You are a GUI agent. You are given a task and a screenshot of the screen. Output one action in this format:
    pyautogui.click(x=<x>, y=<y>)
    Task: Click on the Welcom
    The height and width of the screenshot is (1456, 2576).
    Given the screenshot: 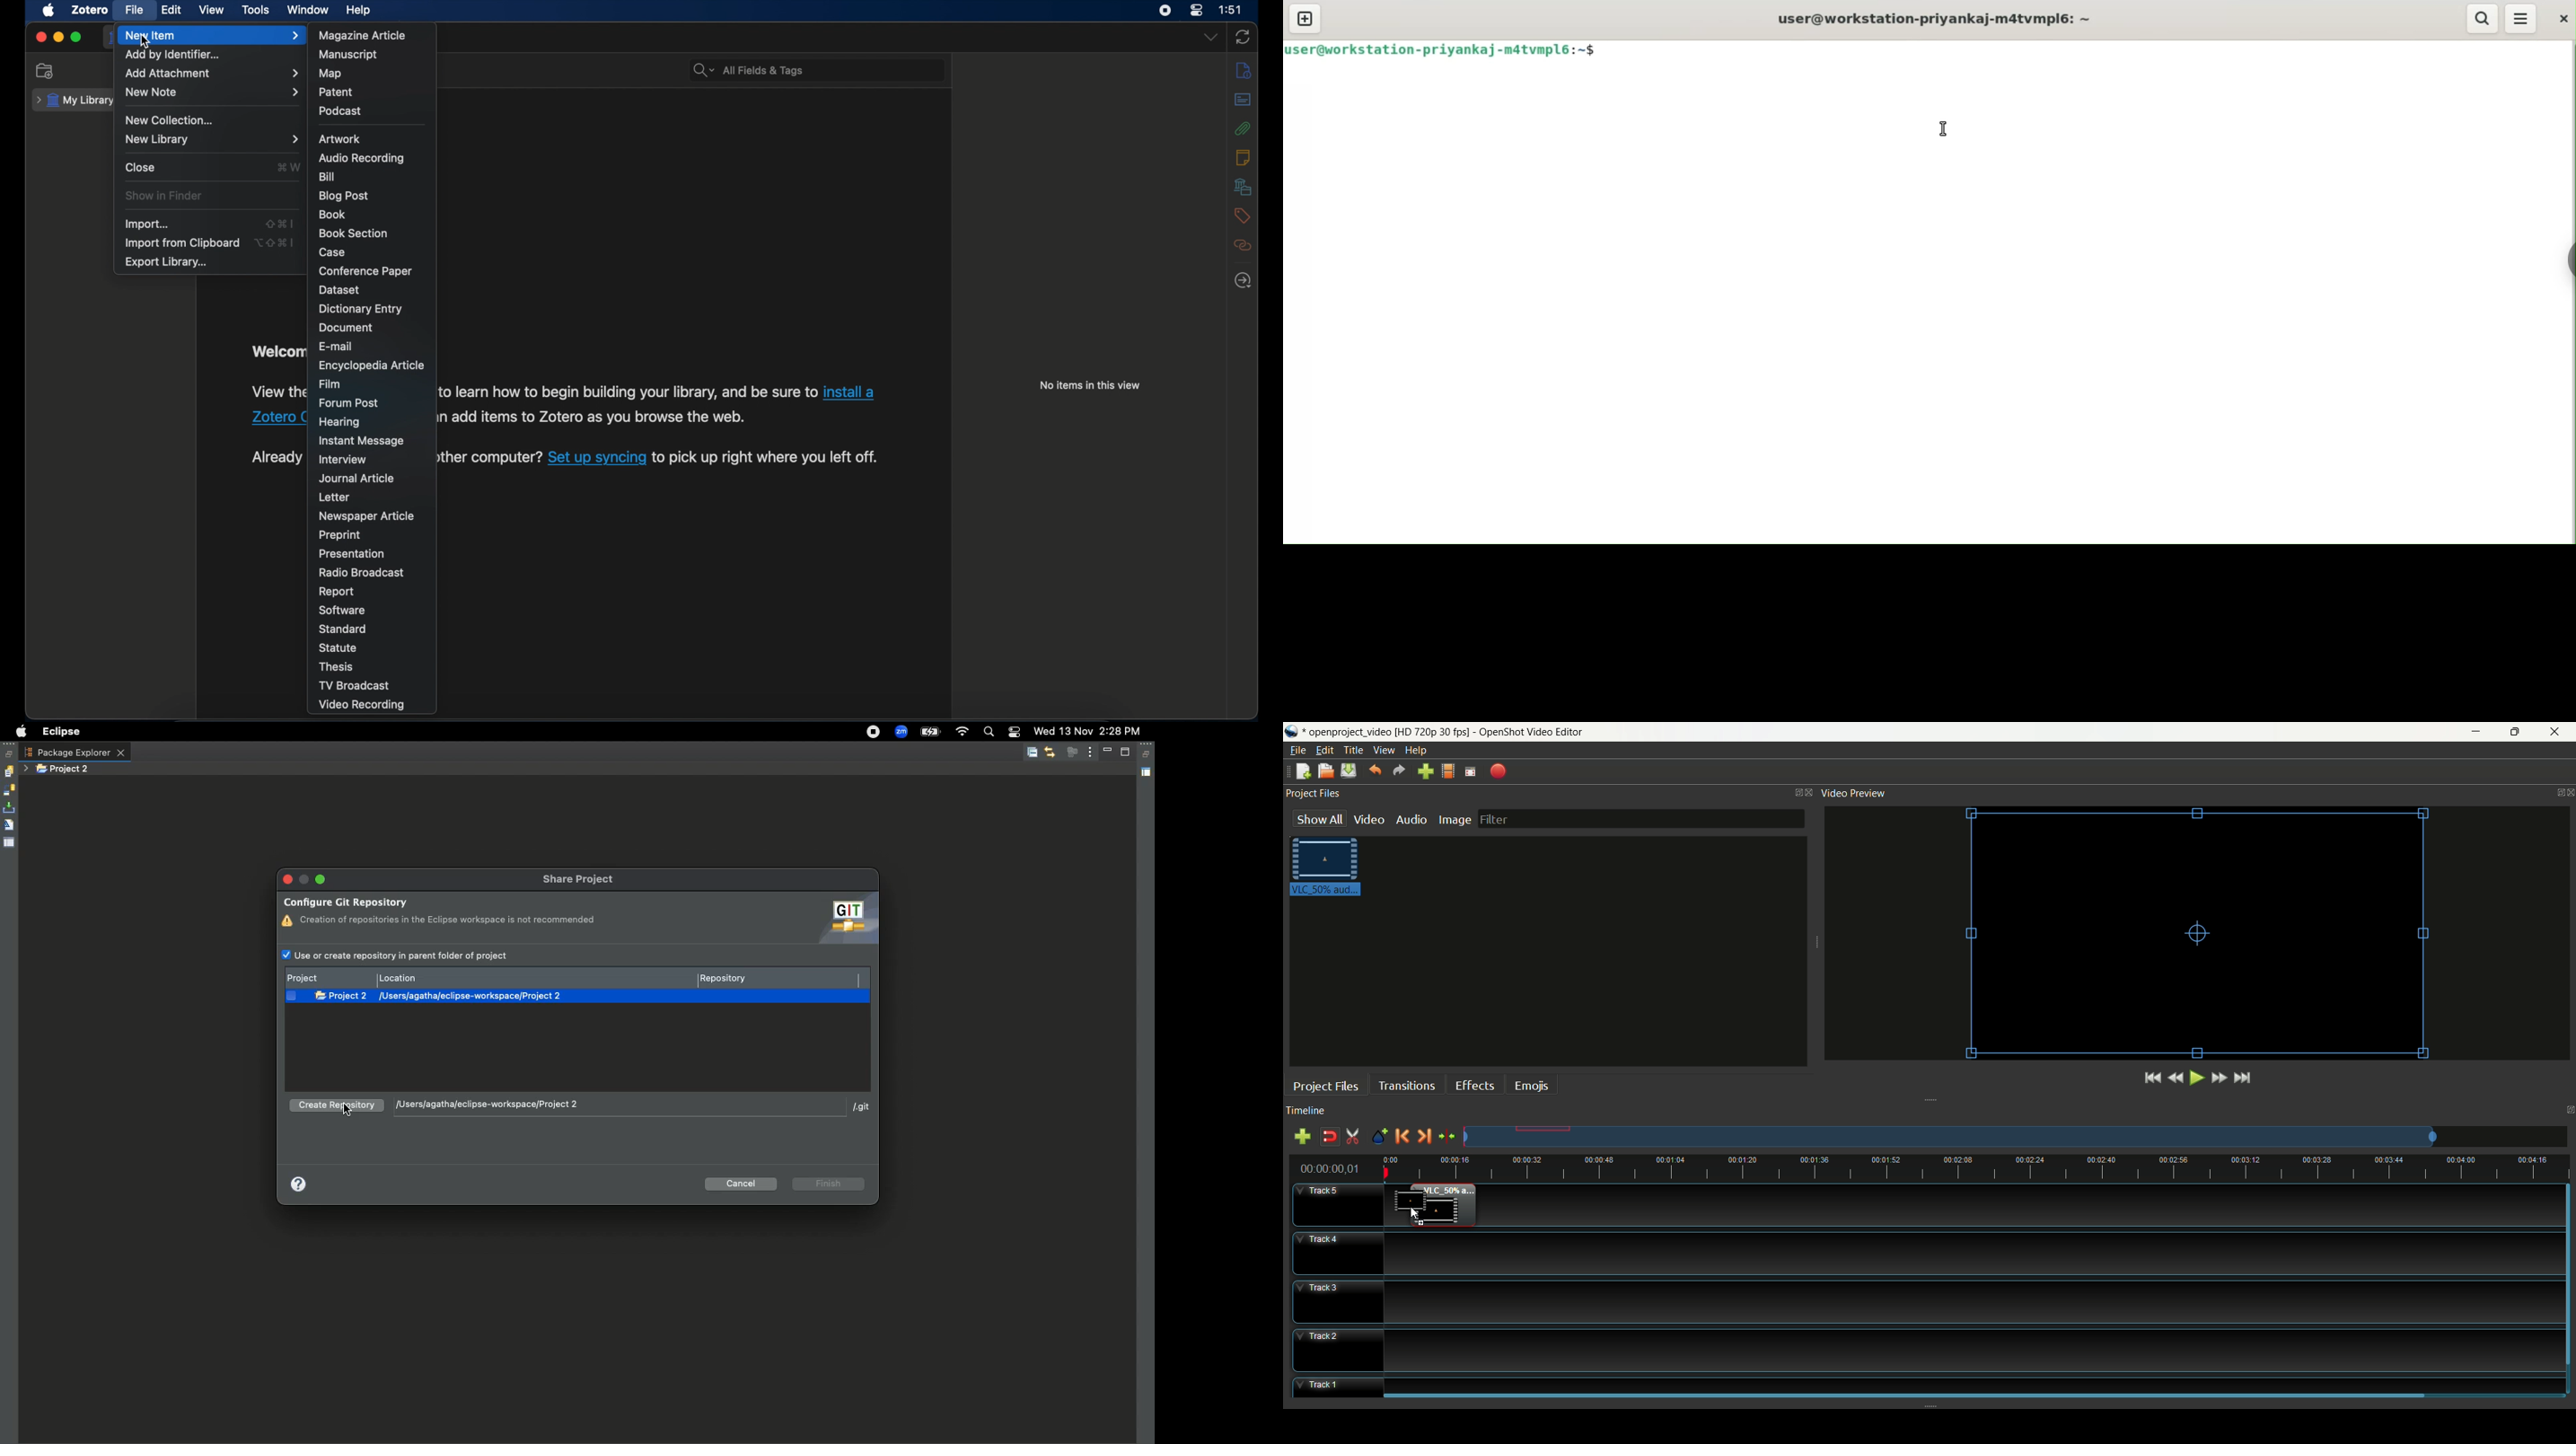 What is the action you would take?
    pyautogui.click(x=275, y=353)
    